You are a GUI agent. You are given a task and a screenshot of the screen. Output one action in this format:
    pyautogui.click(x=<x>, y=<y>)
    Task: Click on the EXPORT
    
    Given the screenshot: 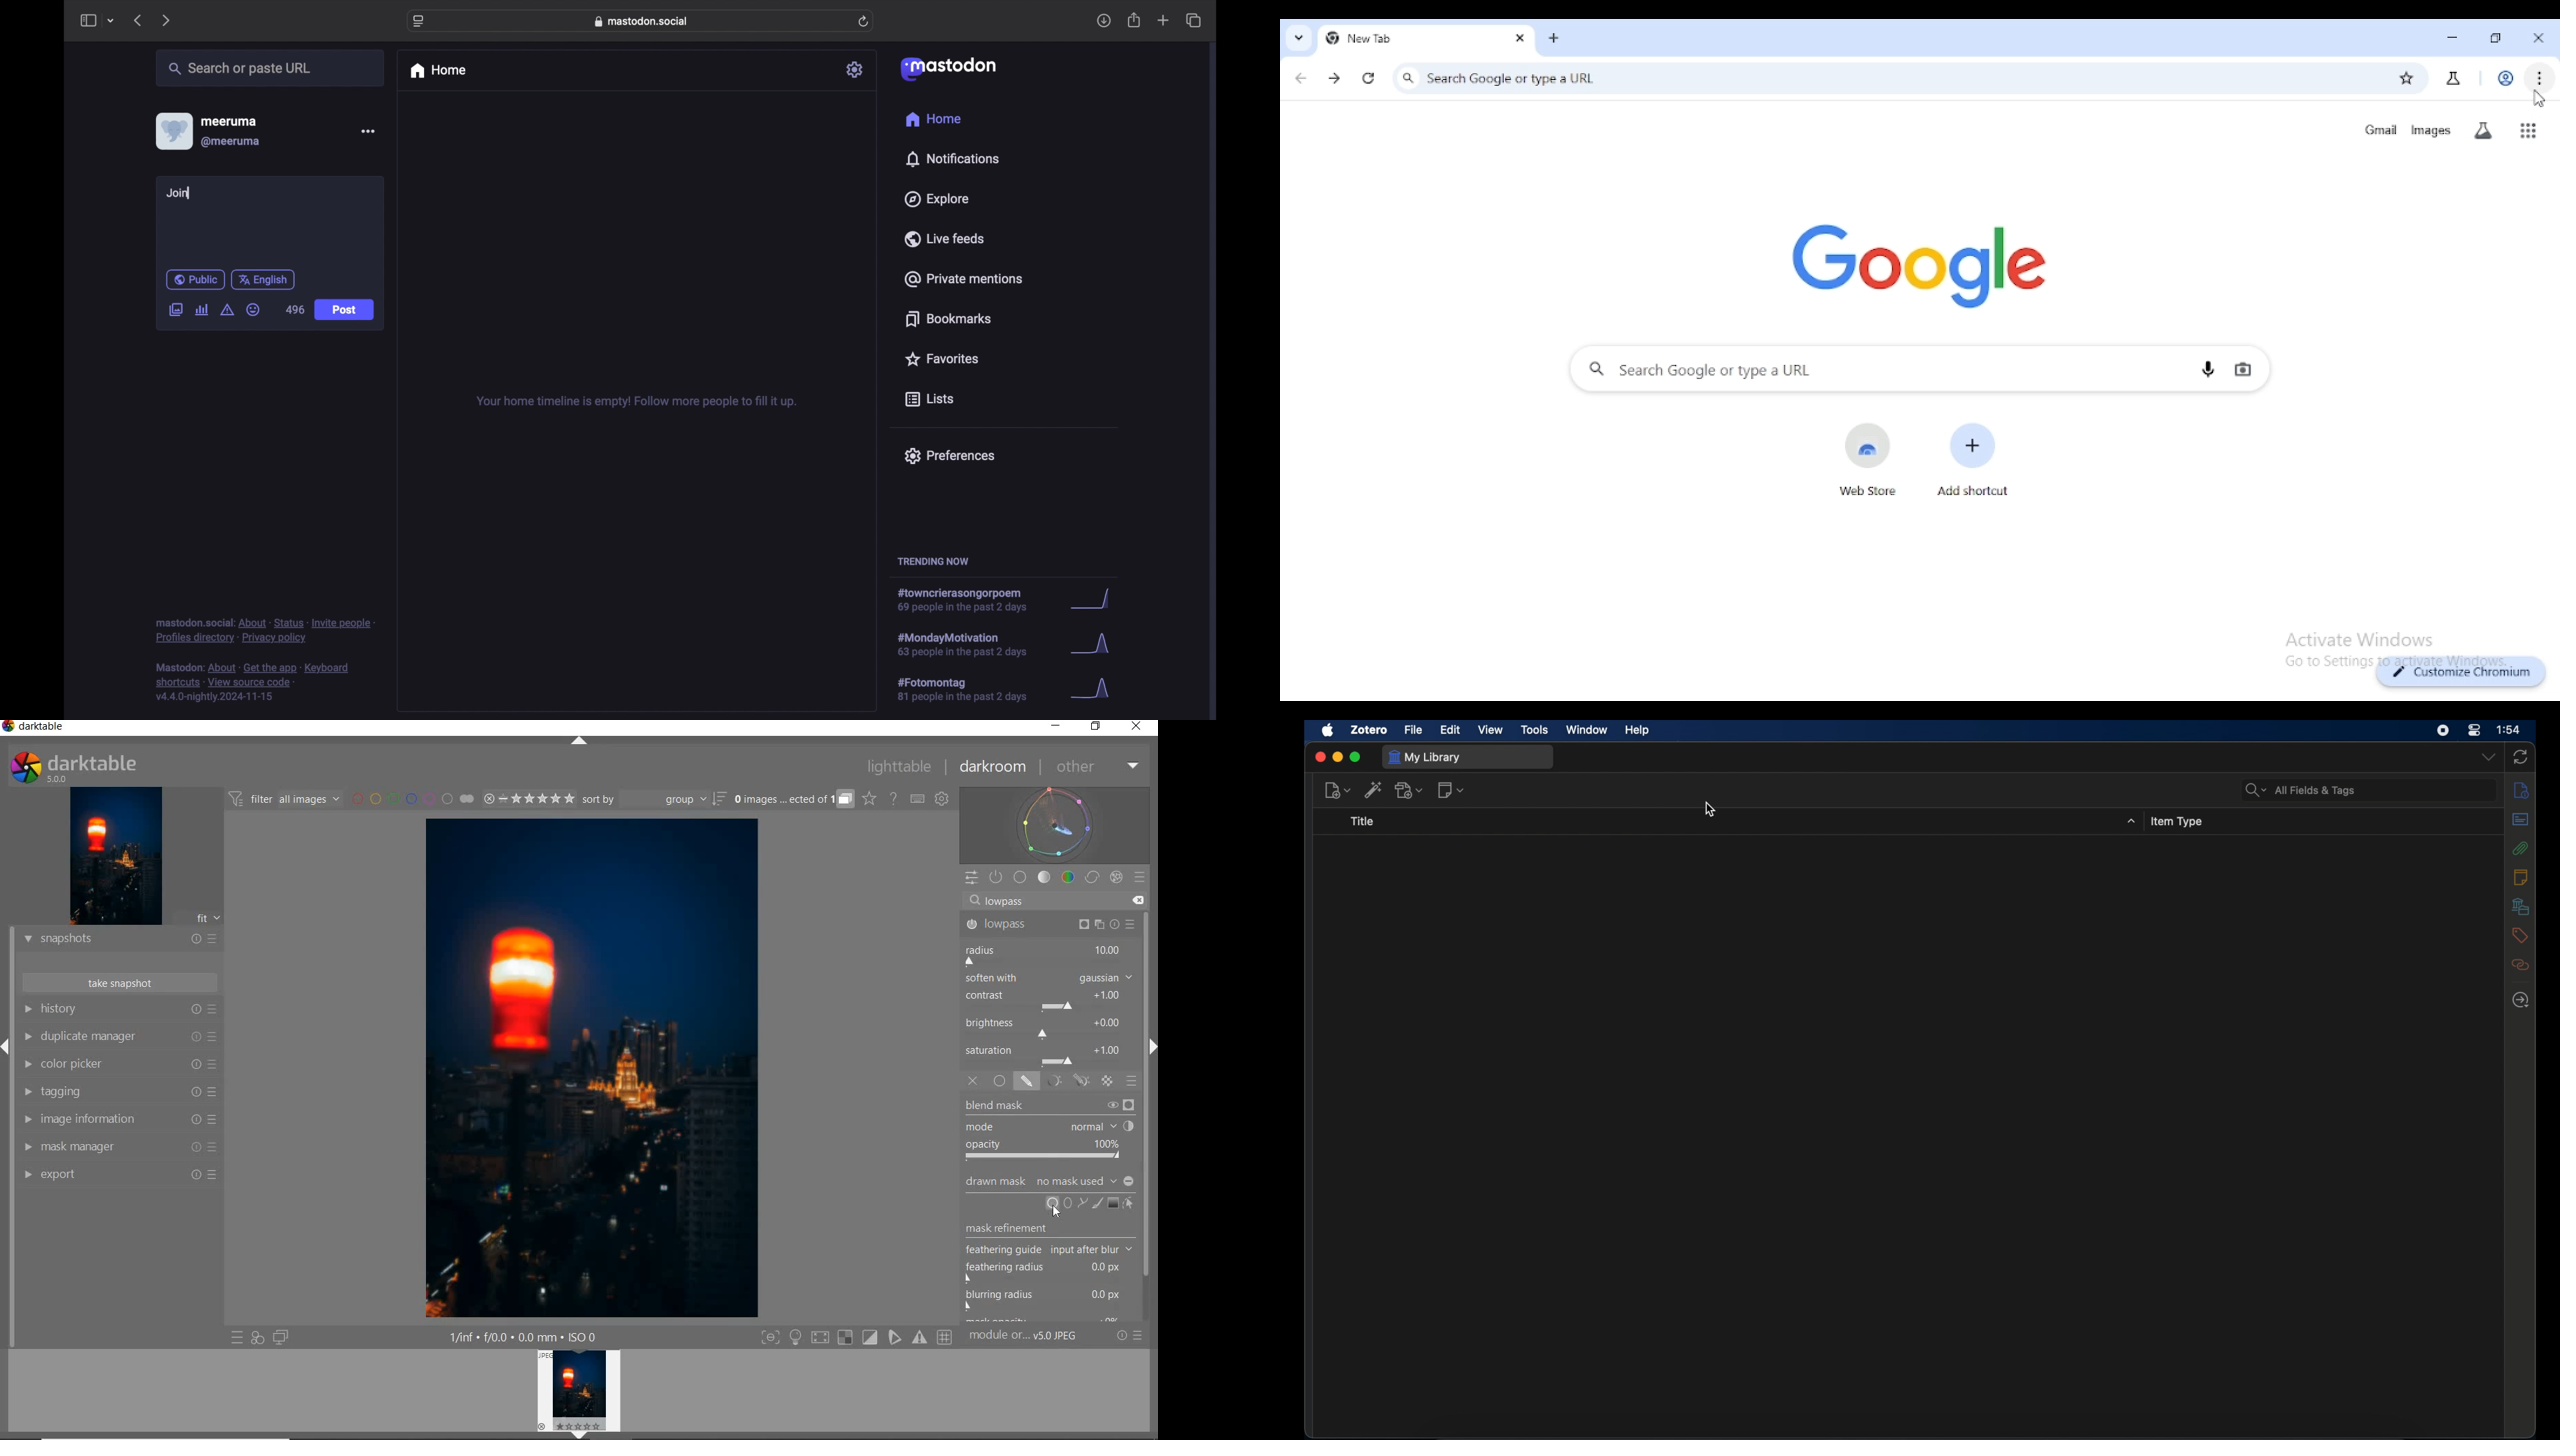 What is the action you would take?
    pyautogui.click(x=121, y=1174)
    